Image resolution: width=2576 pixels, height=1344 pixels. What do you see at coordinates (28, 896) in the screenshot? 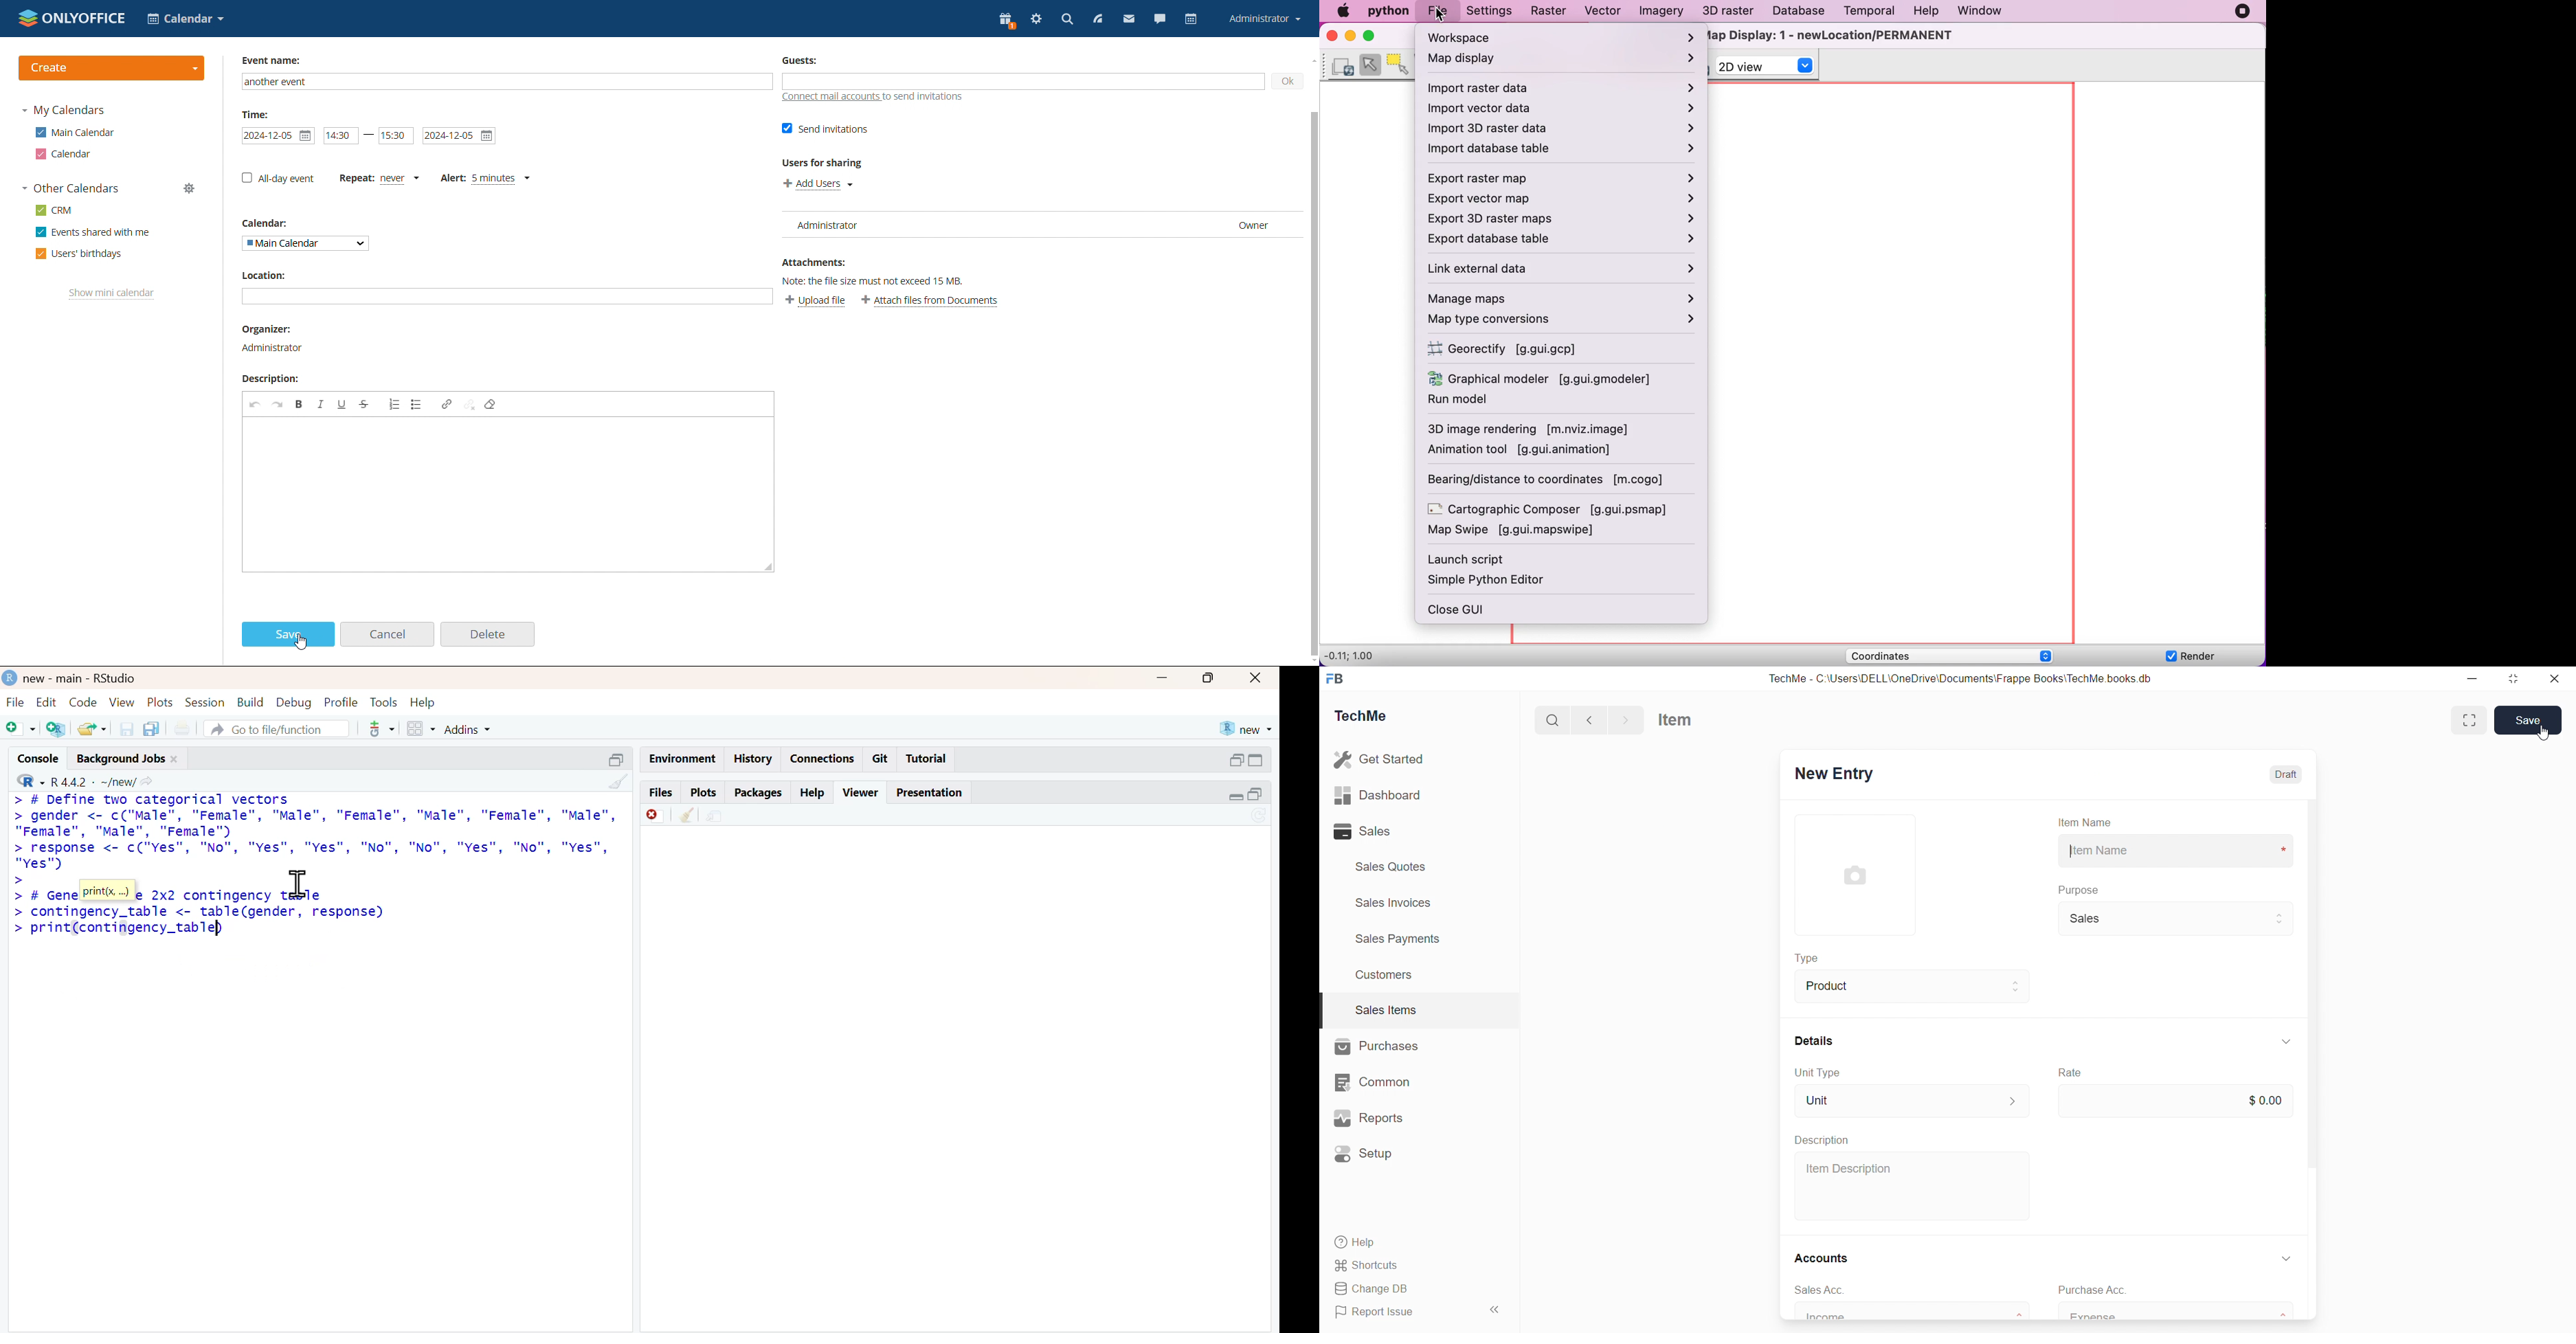
I see `> #` at bounding box center [28, 896].